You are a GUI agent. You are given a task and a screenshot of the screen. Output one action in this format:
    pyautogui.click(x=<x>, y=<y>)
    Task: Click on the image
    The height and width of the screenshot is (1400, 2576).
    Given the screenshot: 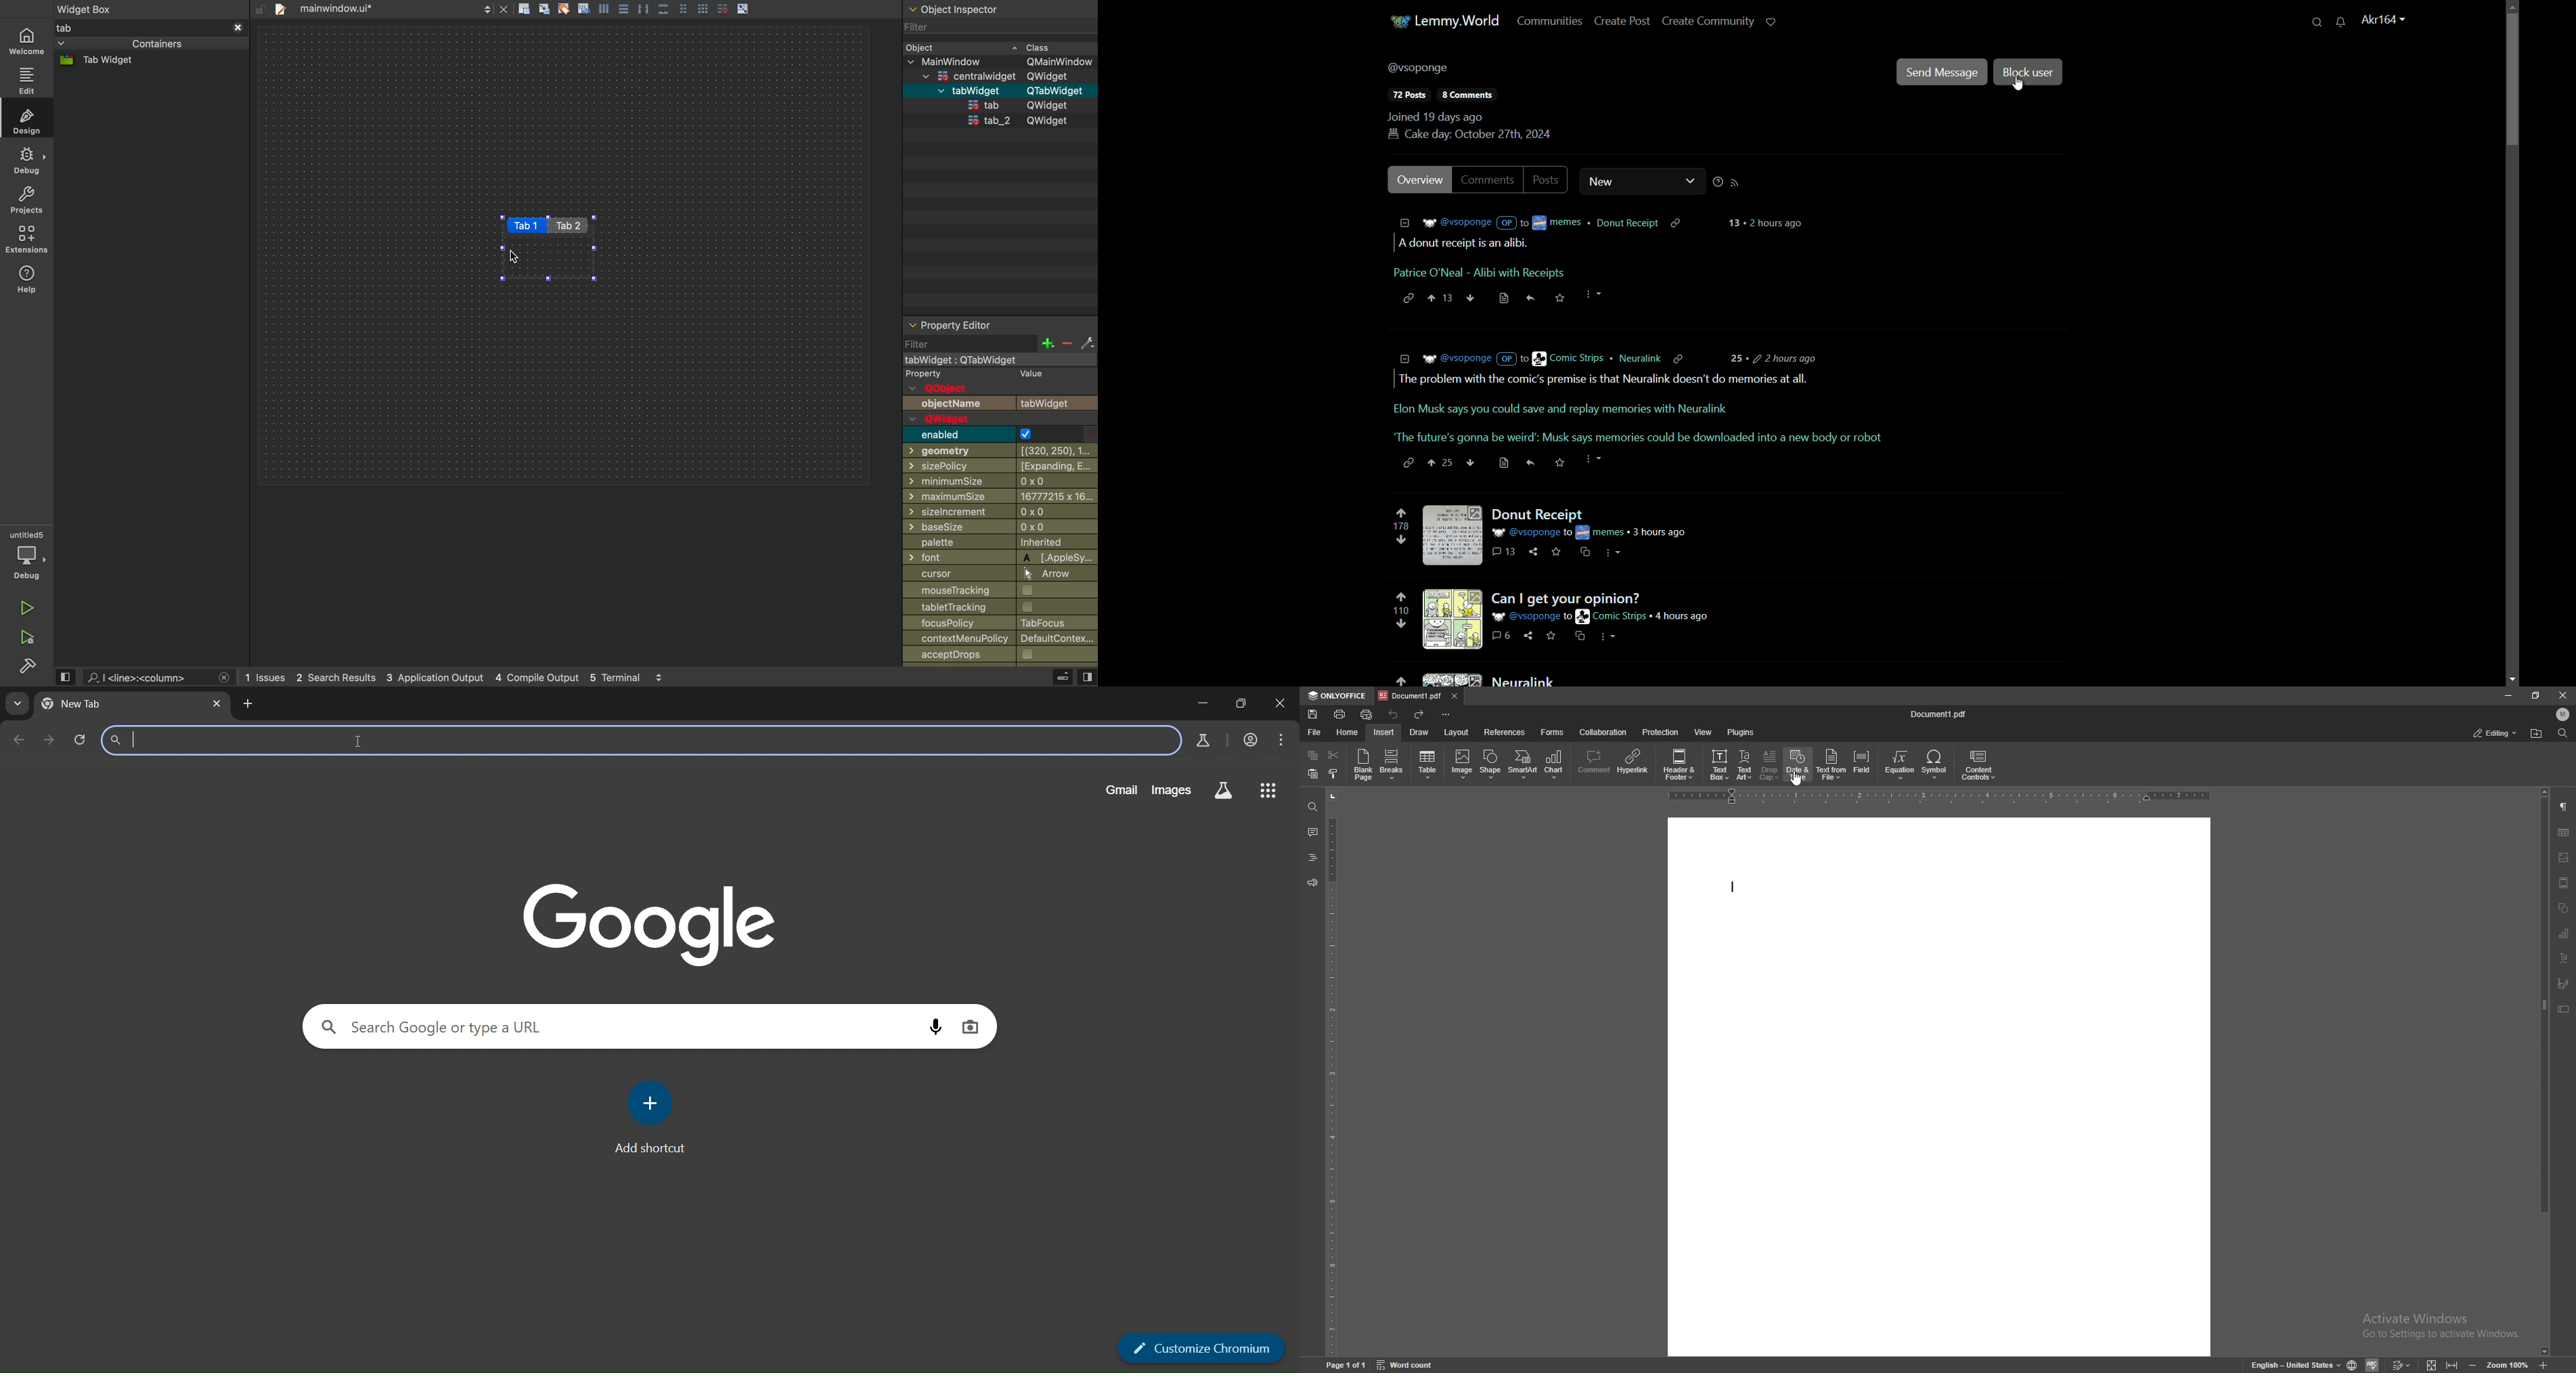 What is the action you would take?
    pyautogui.click(x=1455, y=536)
    